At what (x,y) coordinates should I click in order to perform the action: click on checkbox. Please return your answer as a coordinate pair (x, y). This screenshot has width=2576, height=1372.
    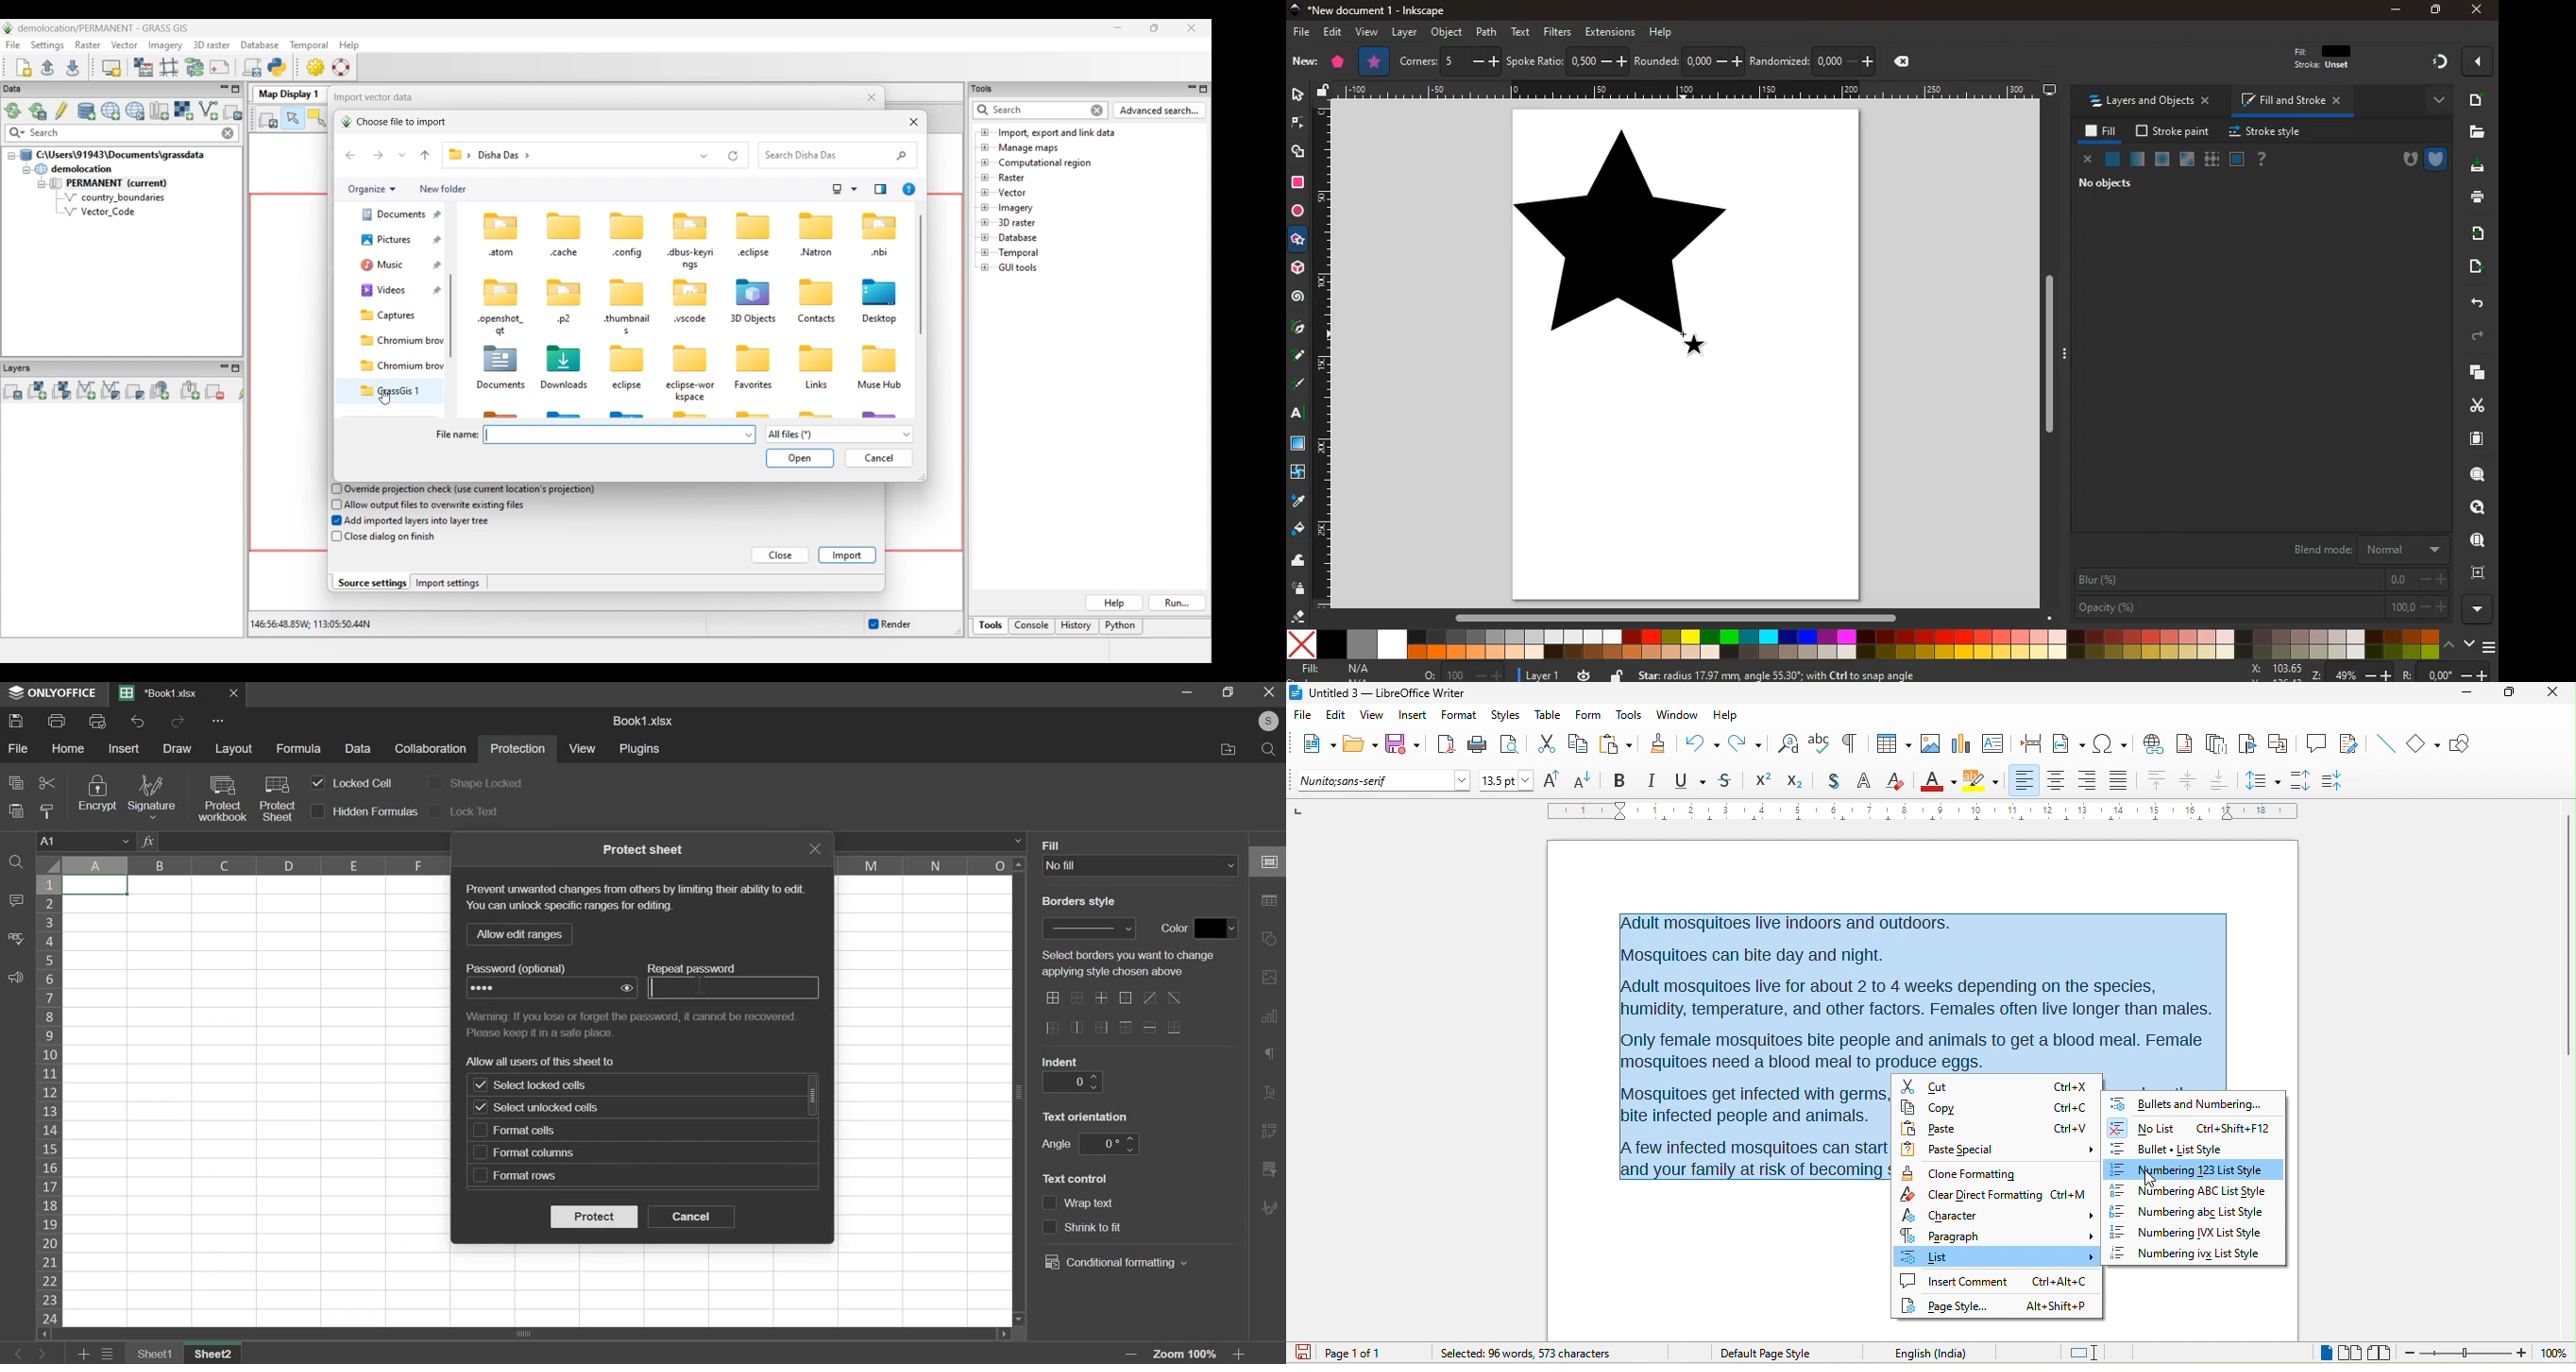
    Looking at the image, I should click on (481, 1175).